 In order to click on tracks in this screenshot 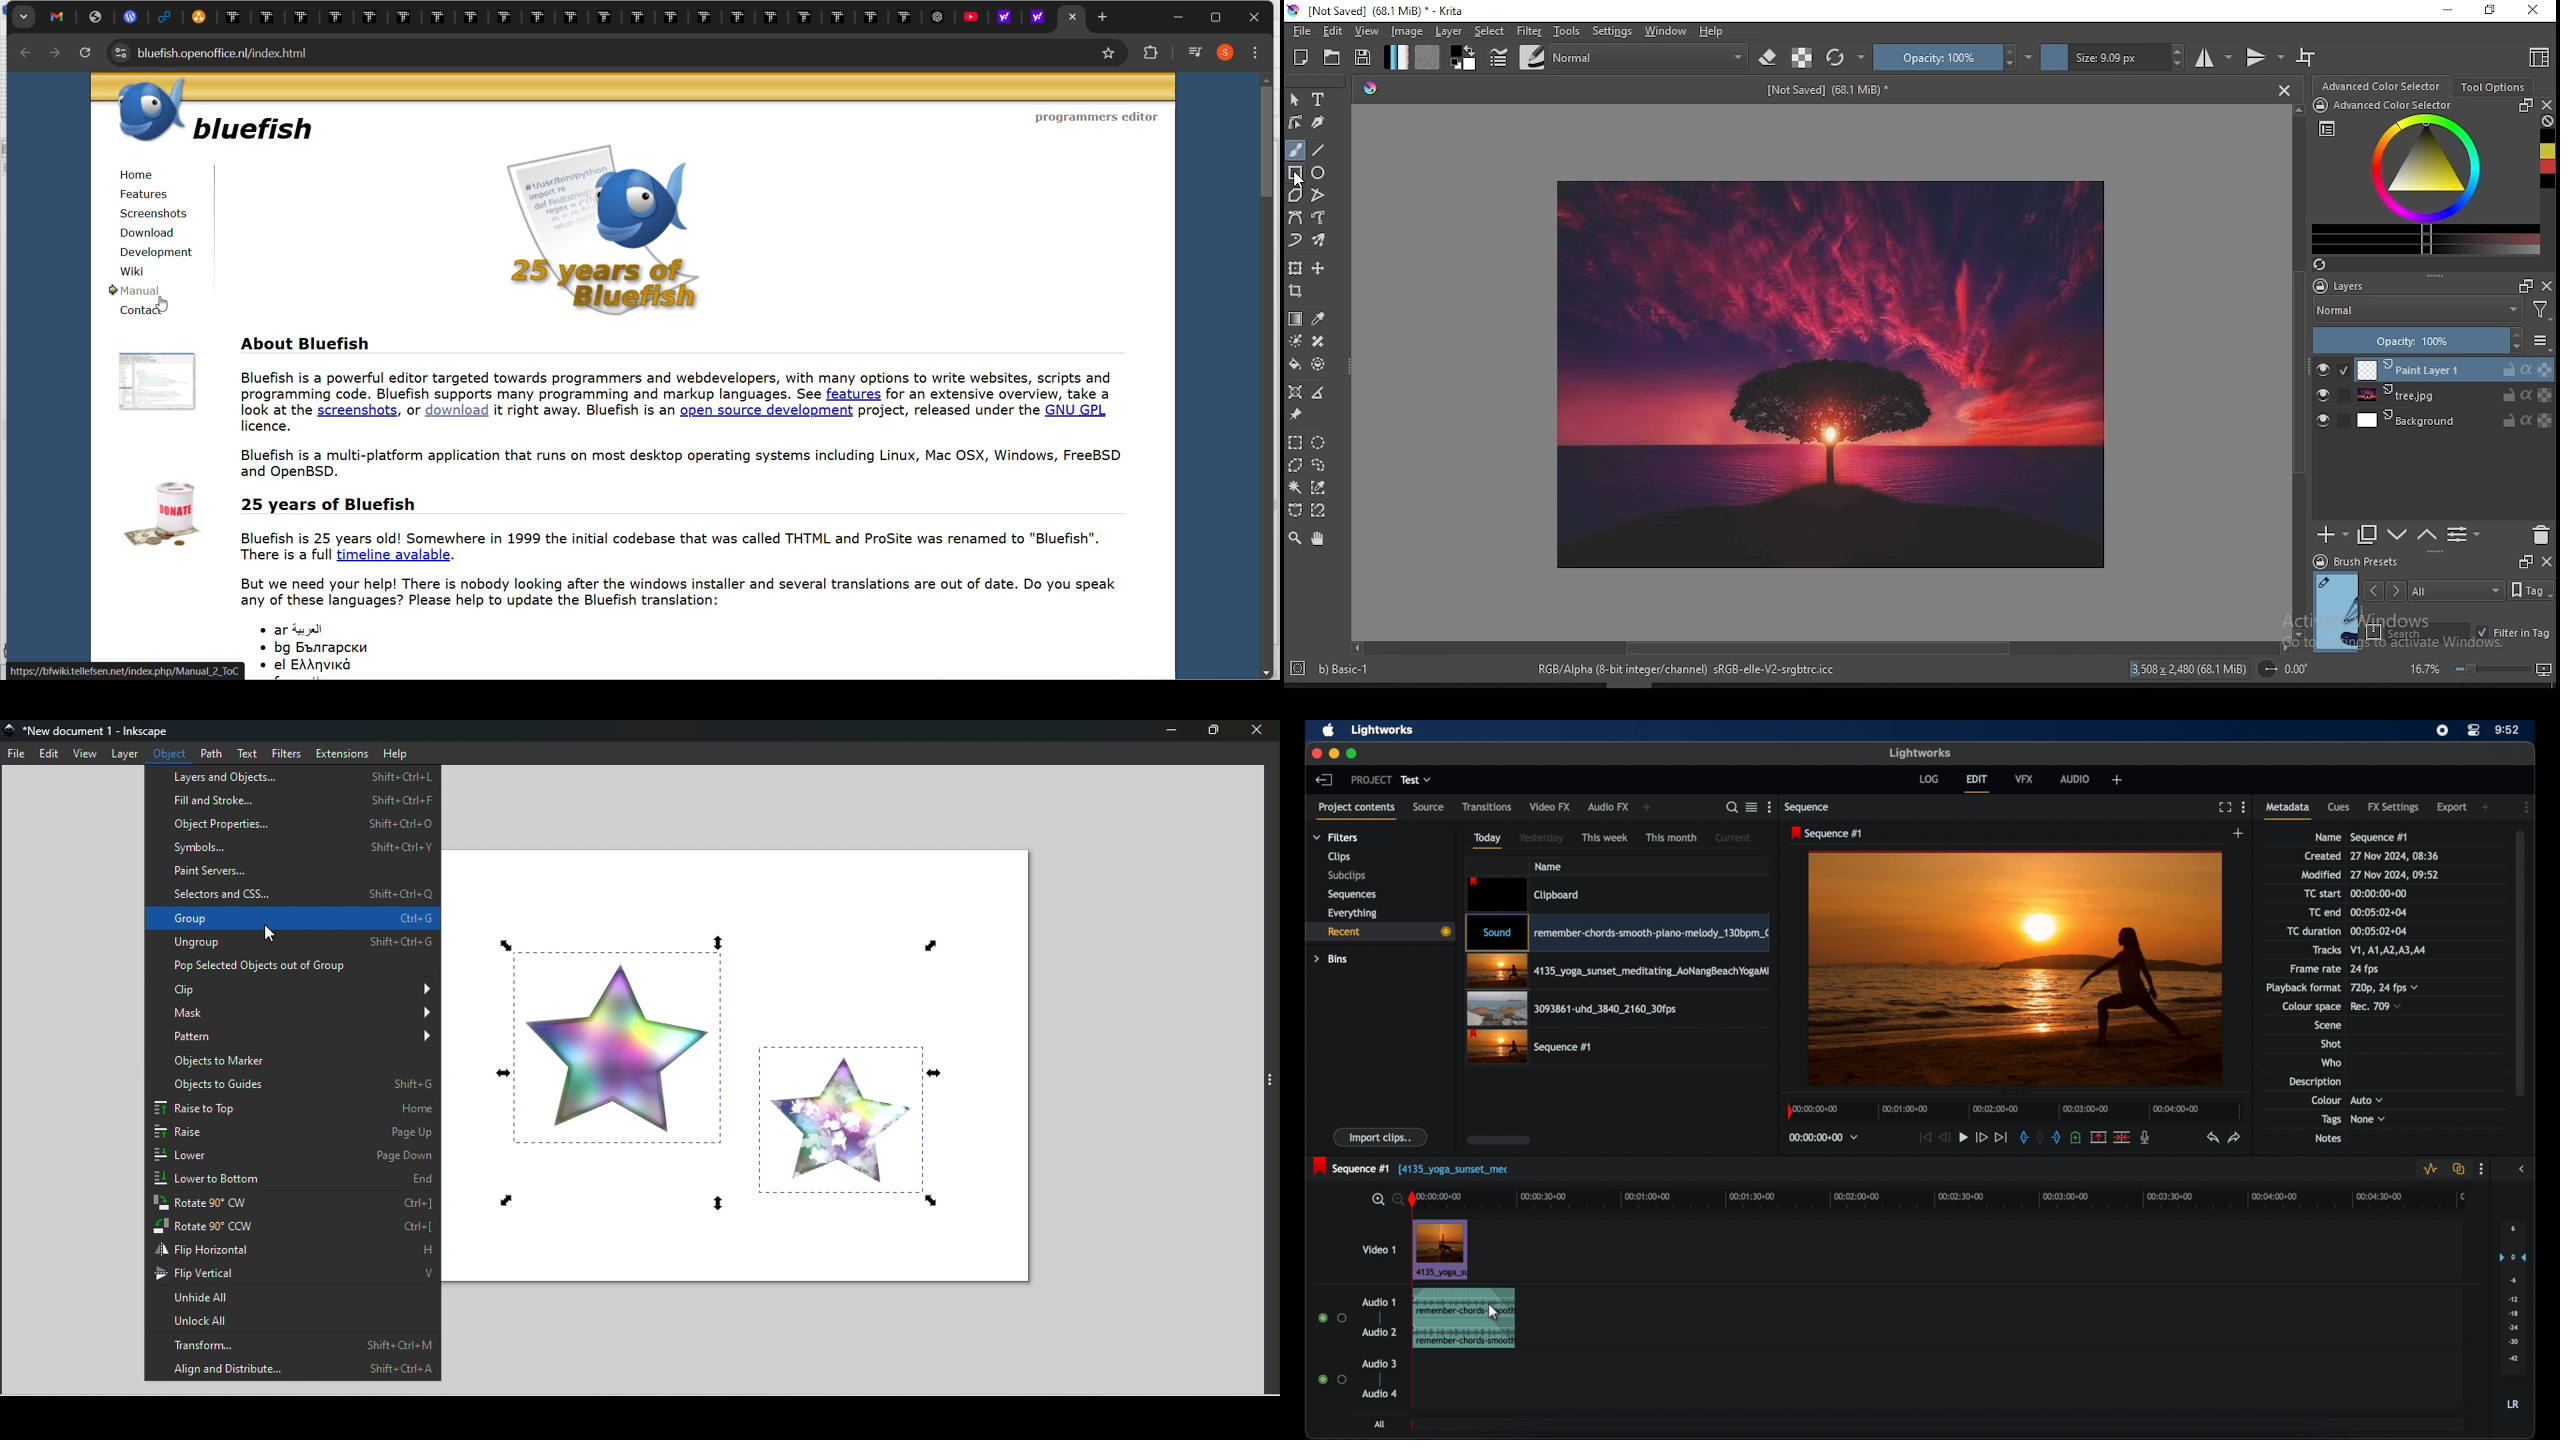, I will do `click(2327, 950)`.